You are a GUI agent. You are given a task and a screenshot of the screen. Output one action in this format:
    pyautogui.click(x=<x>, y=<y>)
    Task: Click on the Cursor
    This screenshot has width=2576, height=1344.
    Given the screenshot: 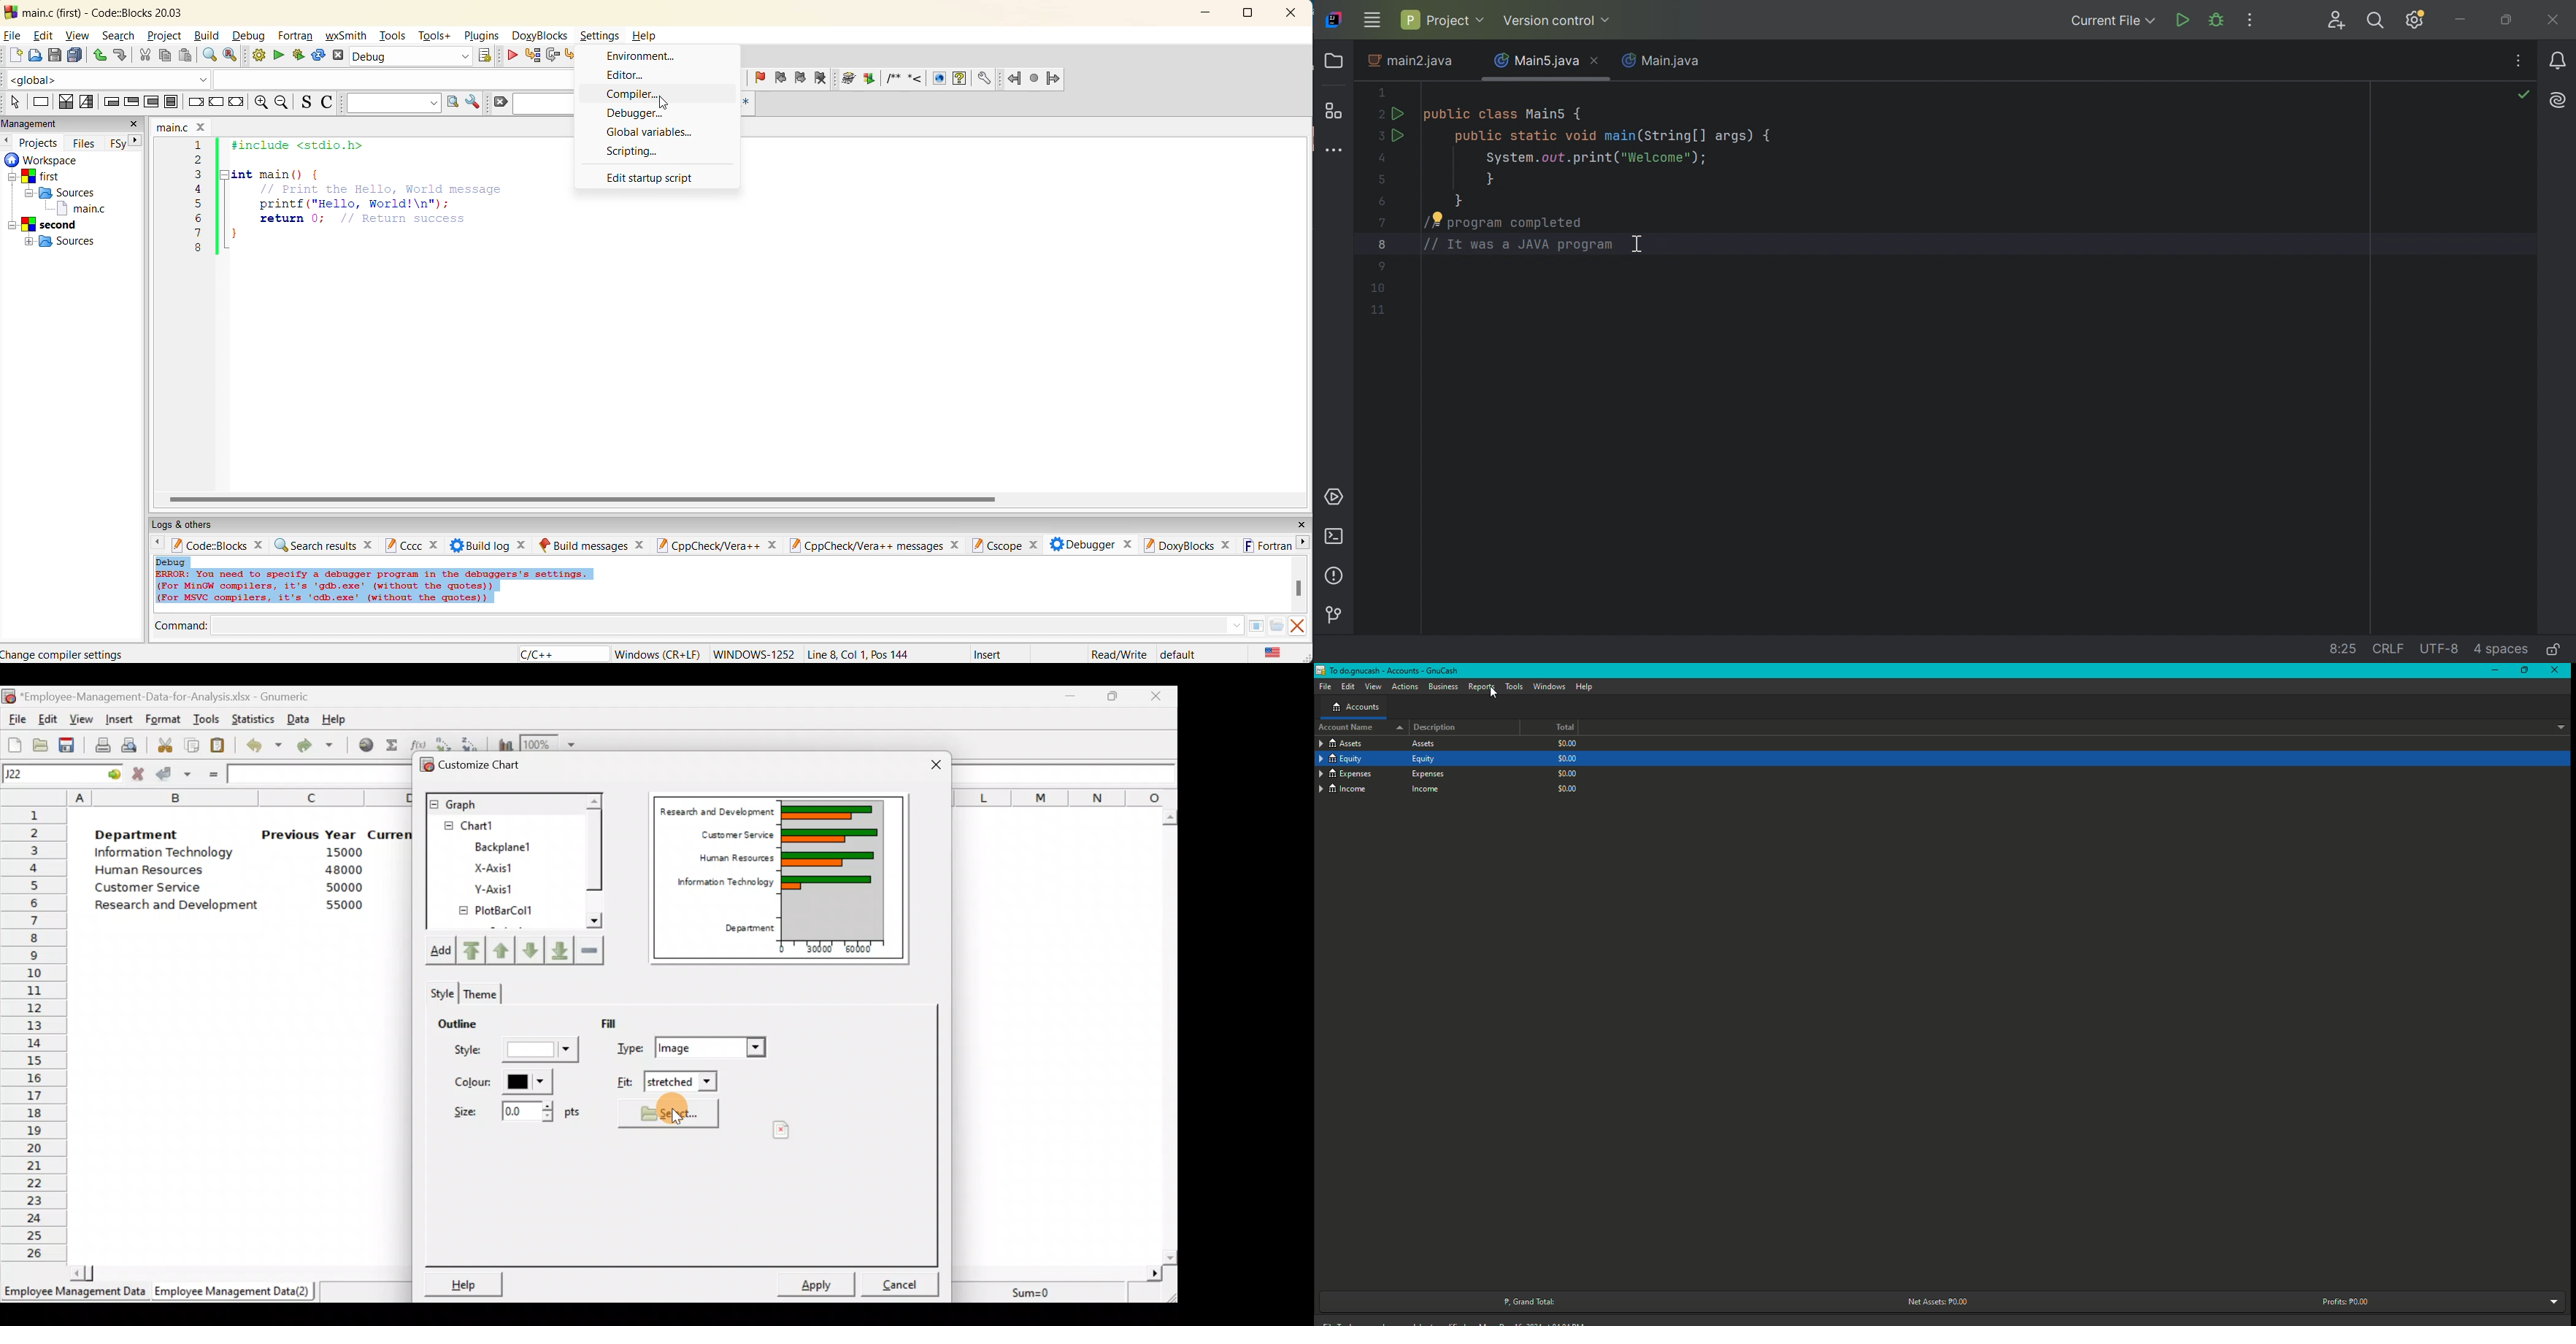 What is the action you would take?
    pyautogui.click(x=666, y=100)
    